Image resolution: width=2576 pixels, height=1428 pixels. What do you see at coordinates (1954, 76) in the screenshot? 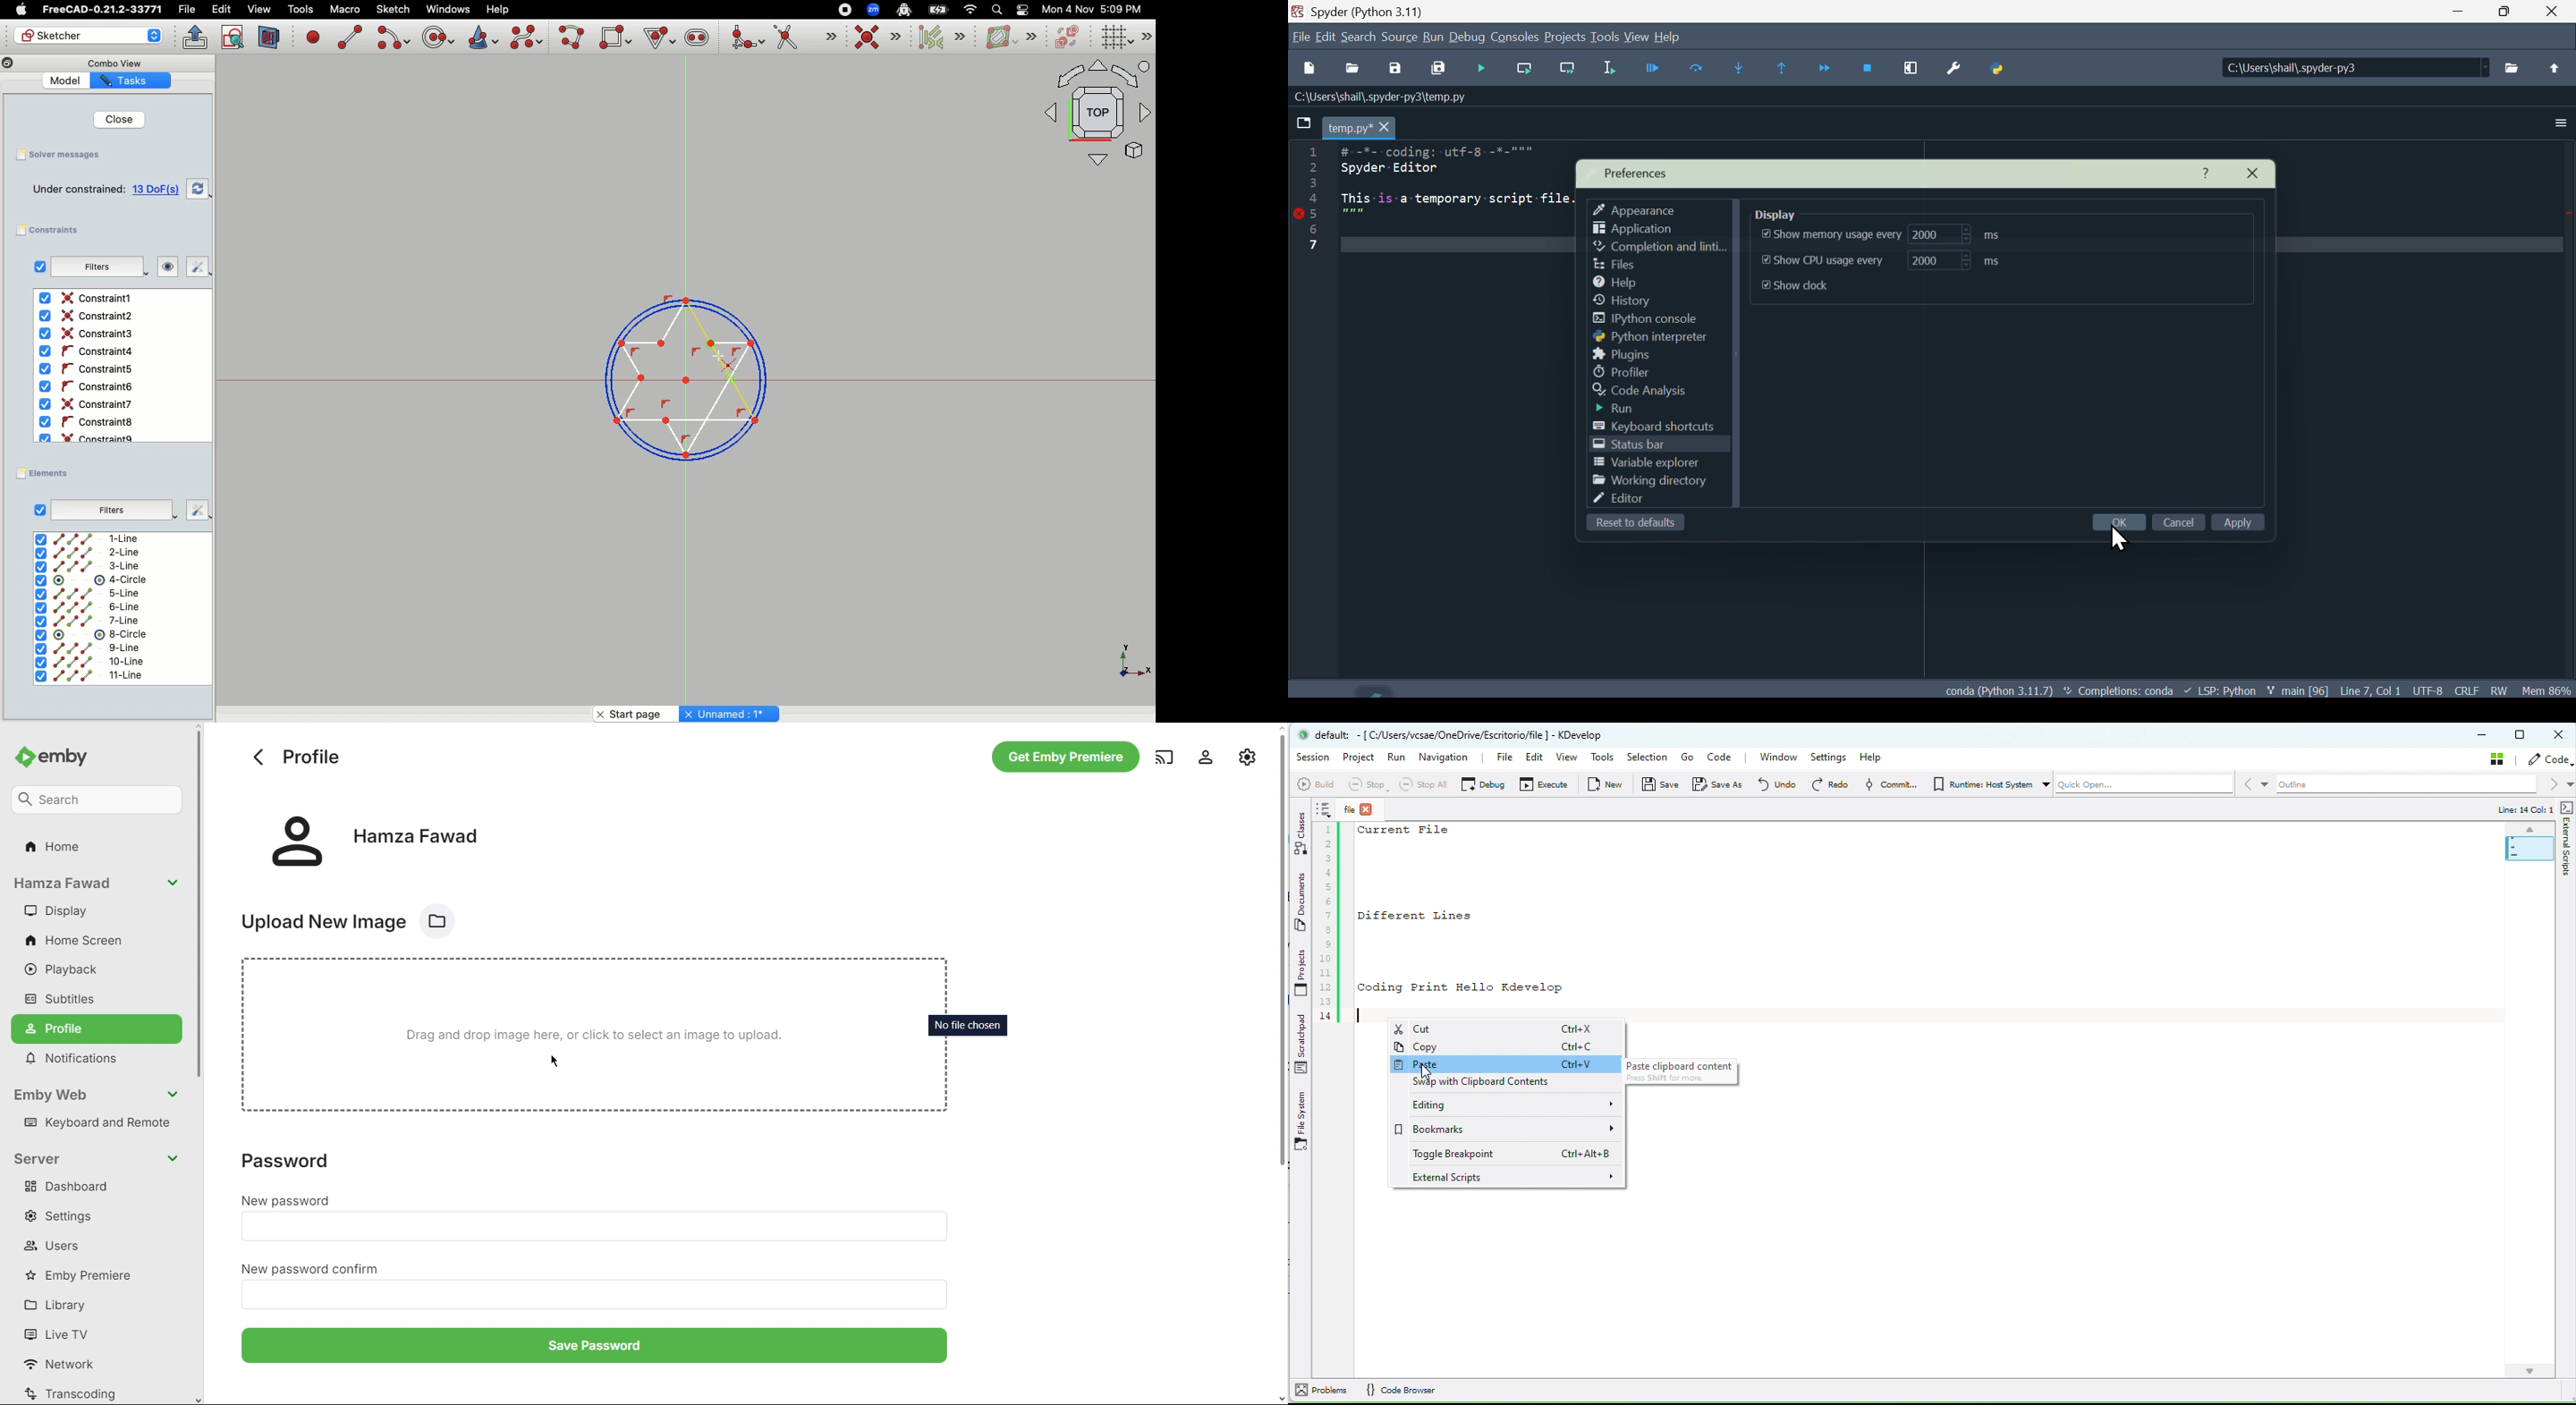
I see `Preferences` at bounding box center [1954, 76].